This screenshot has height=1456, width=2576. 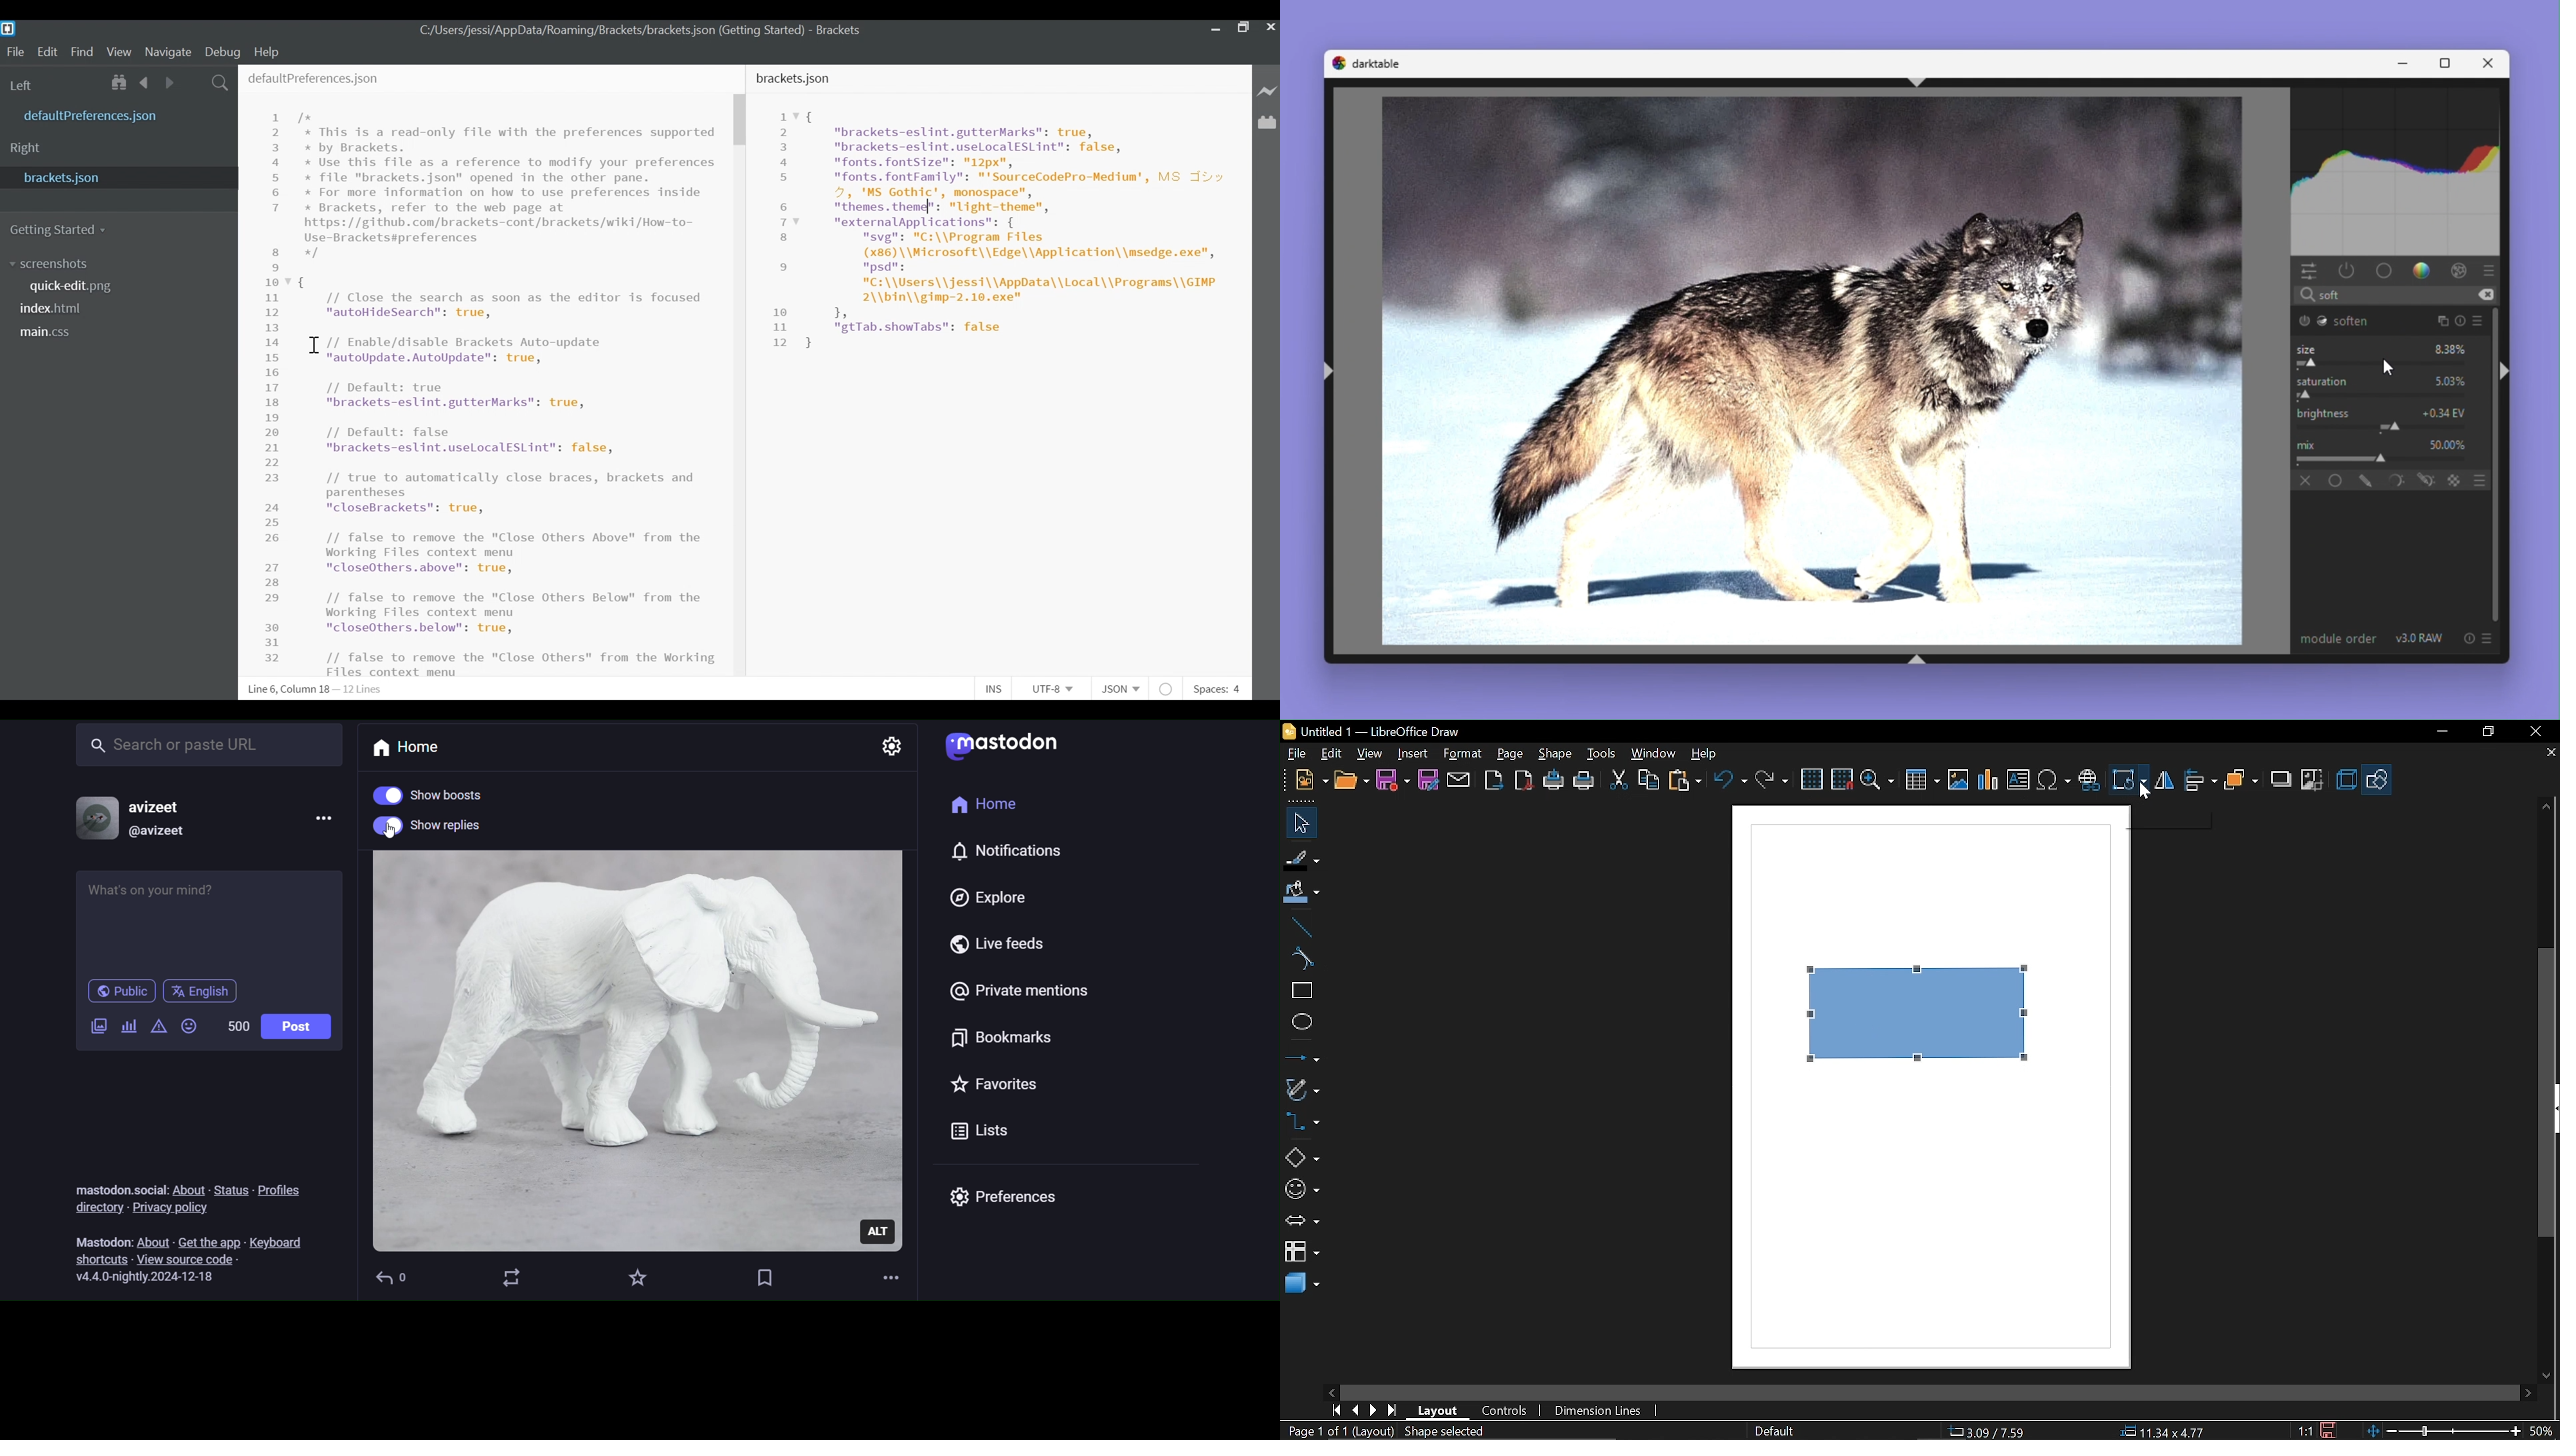 I want to click on defaultPreferences.json, so click(x=109, y=115).